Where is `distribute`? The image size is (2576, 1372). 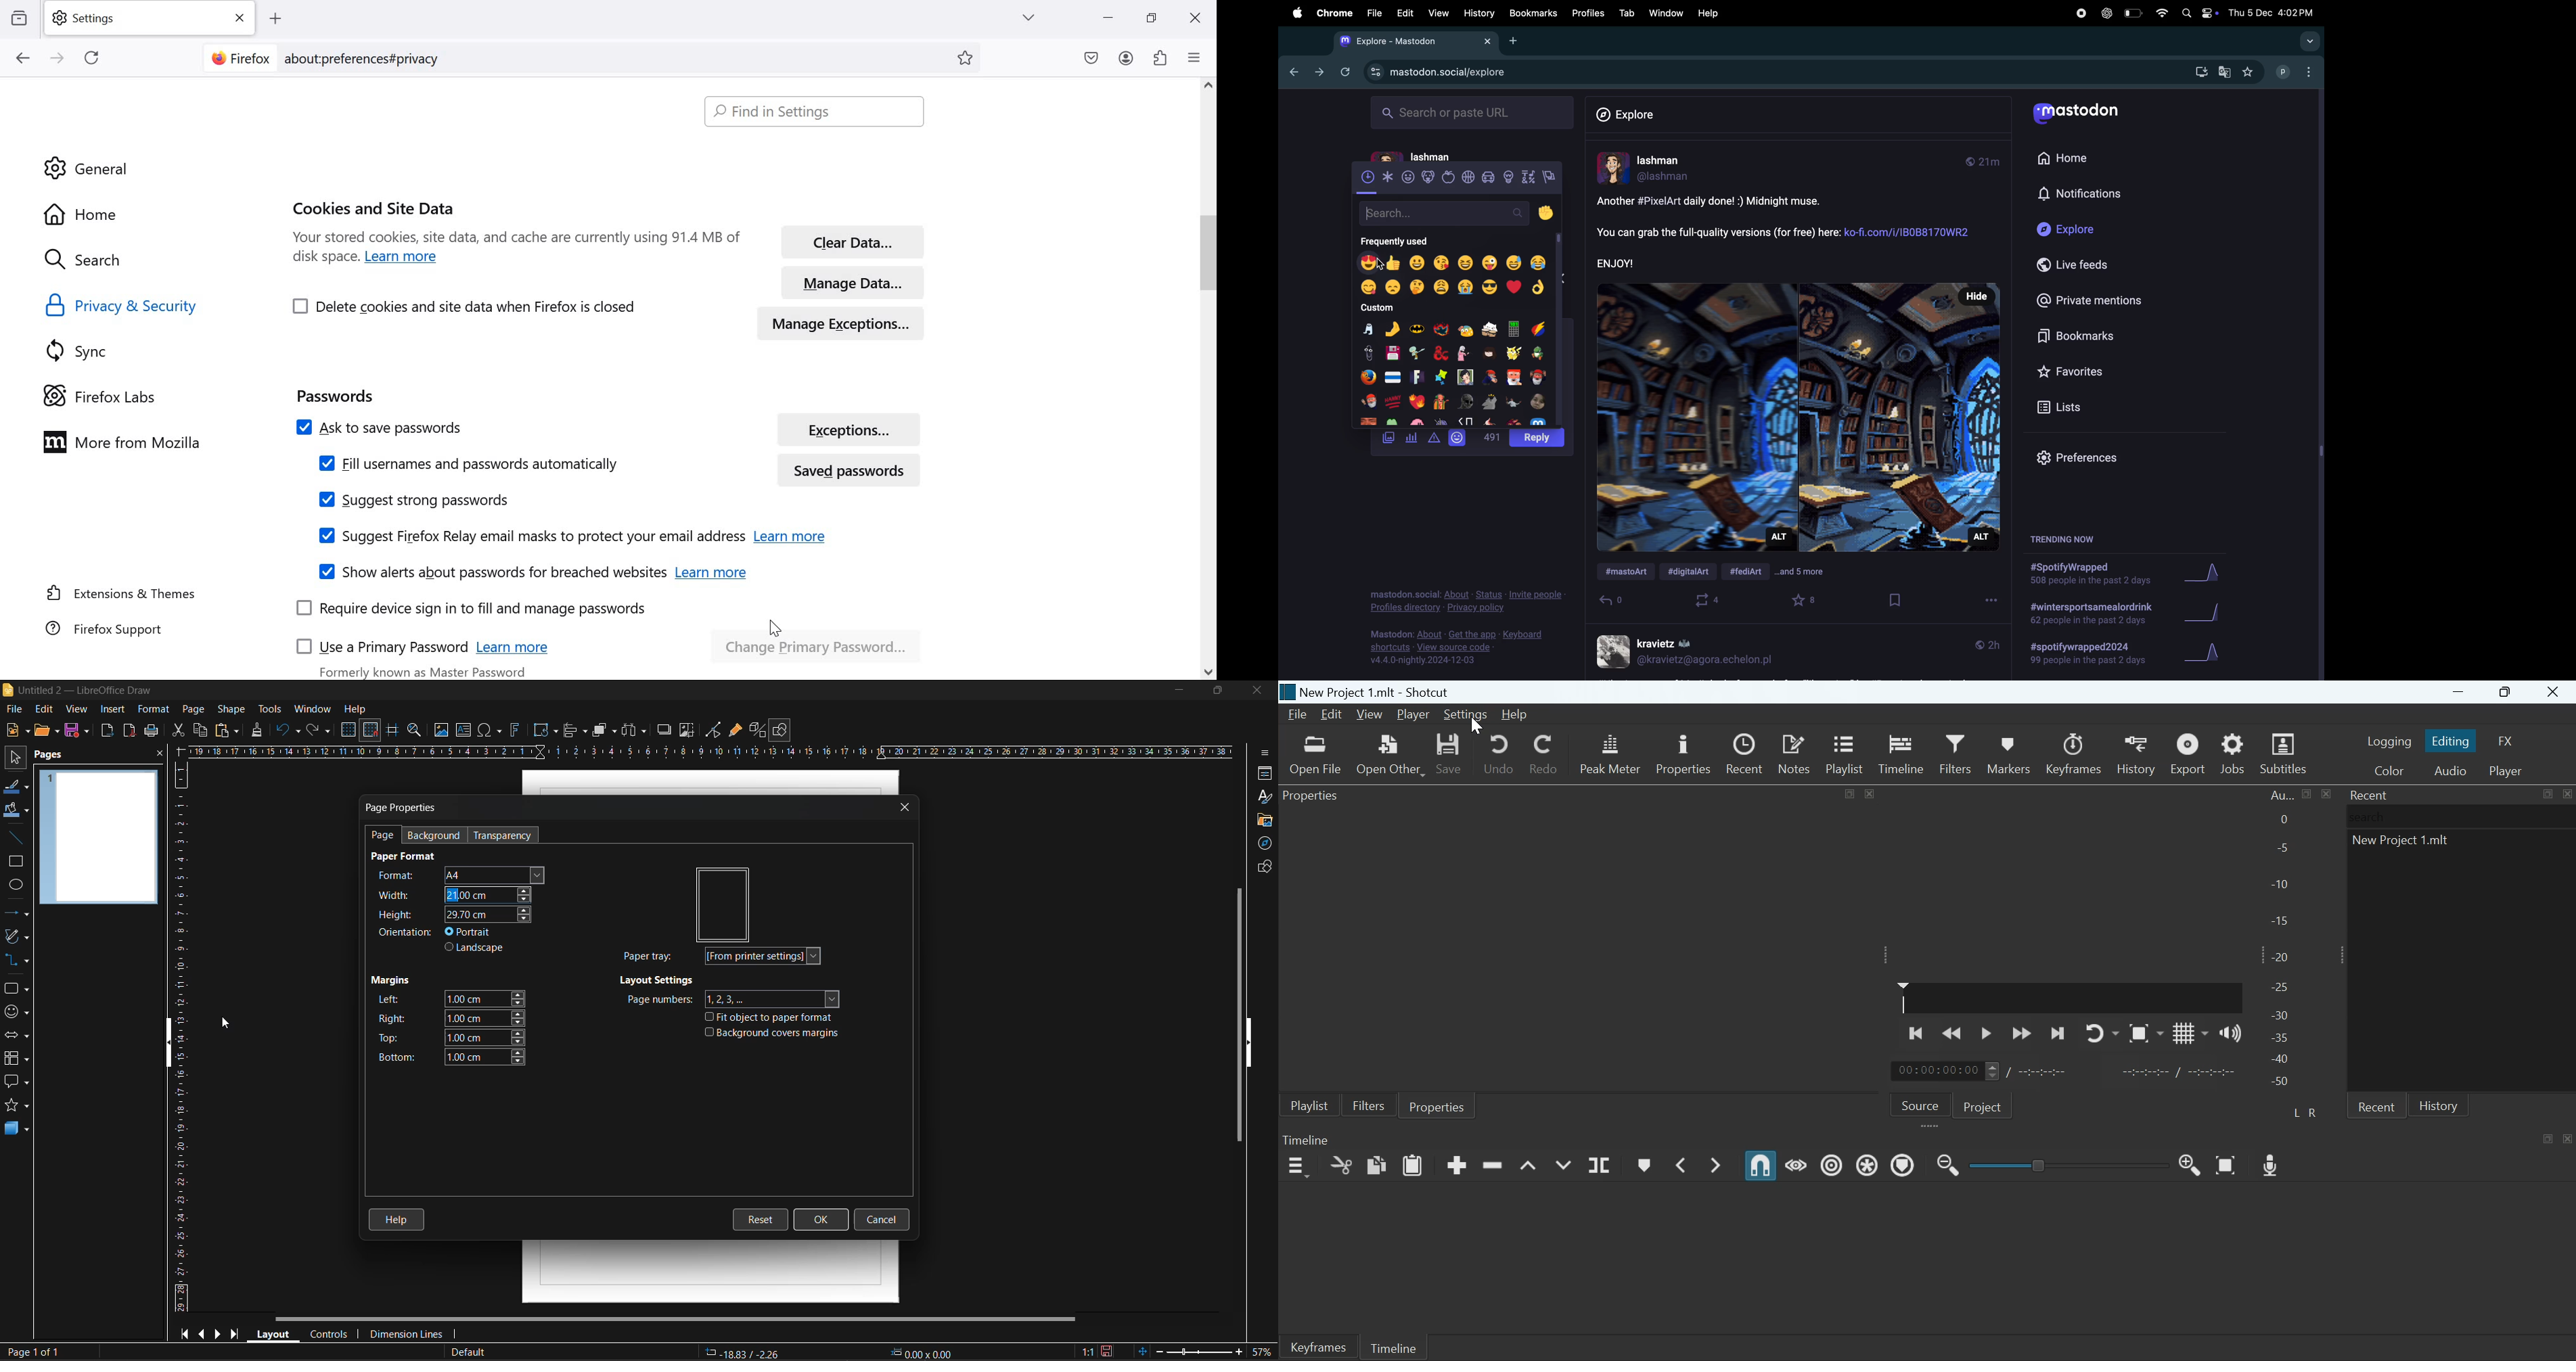 distribute is located at coordinates (633, 730).